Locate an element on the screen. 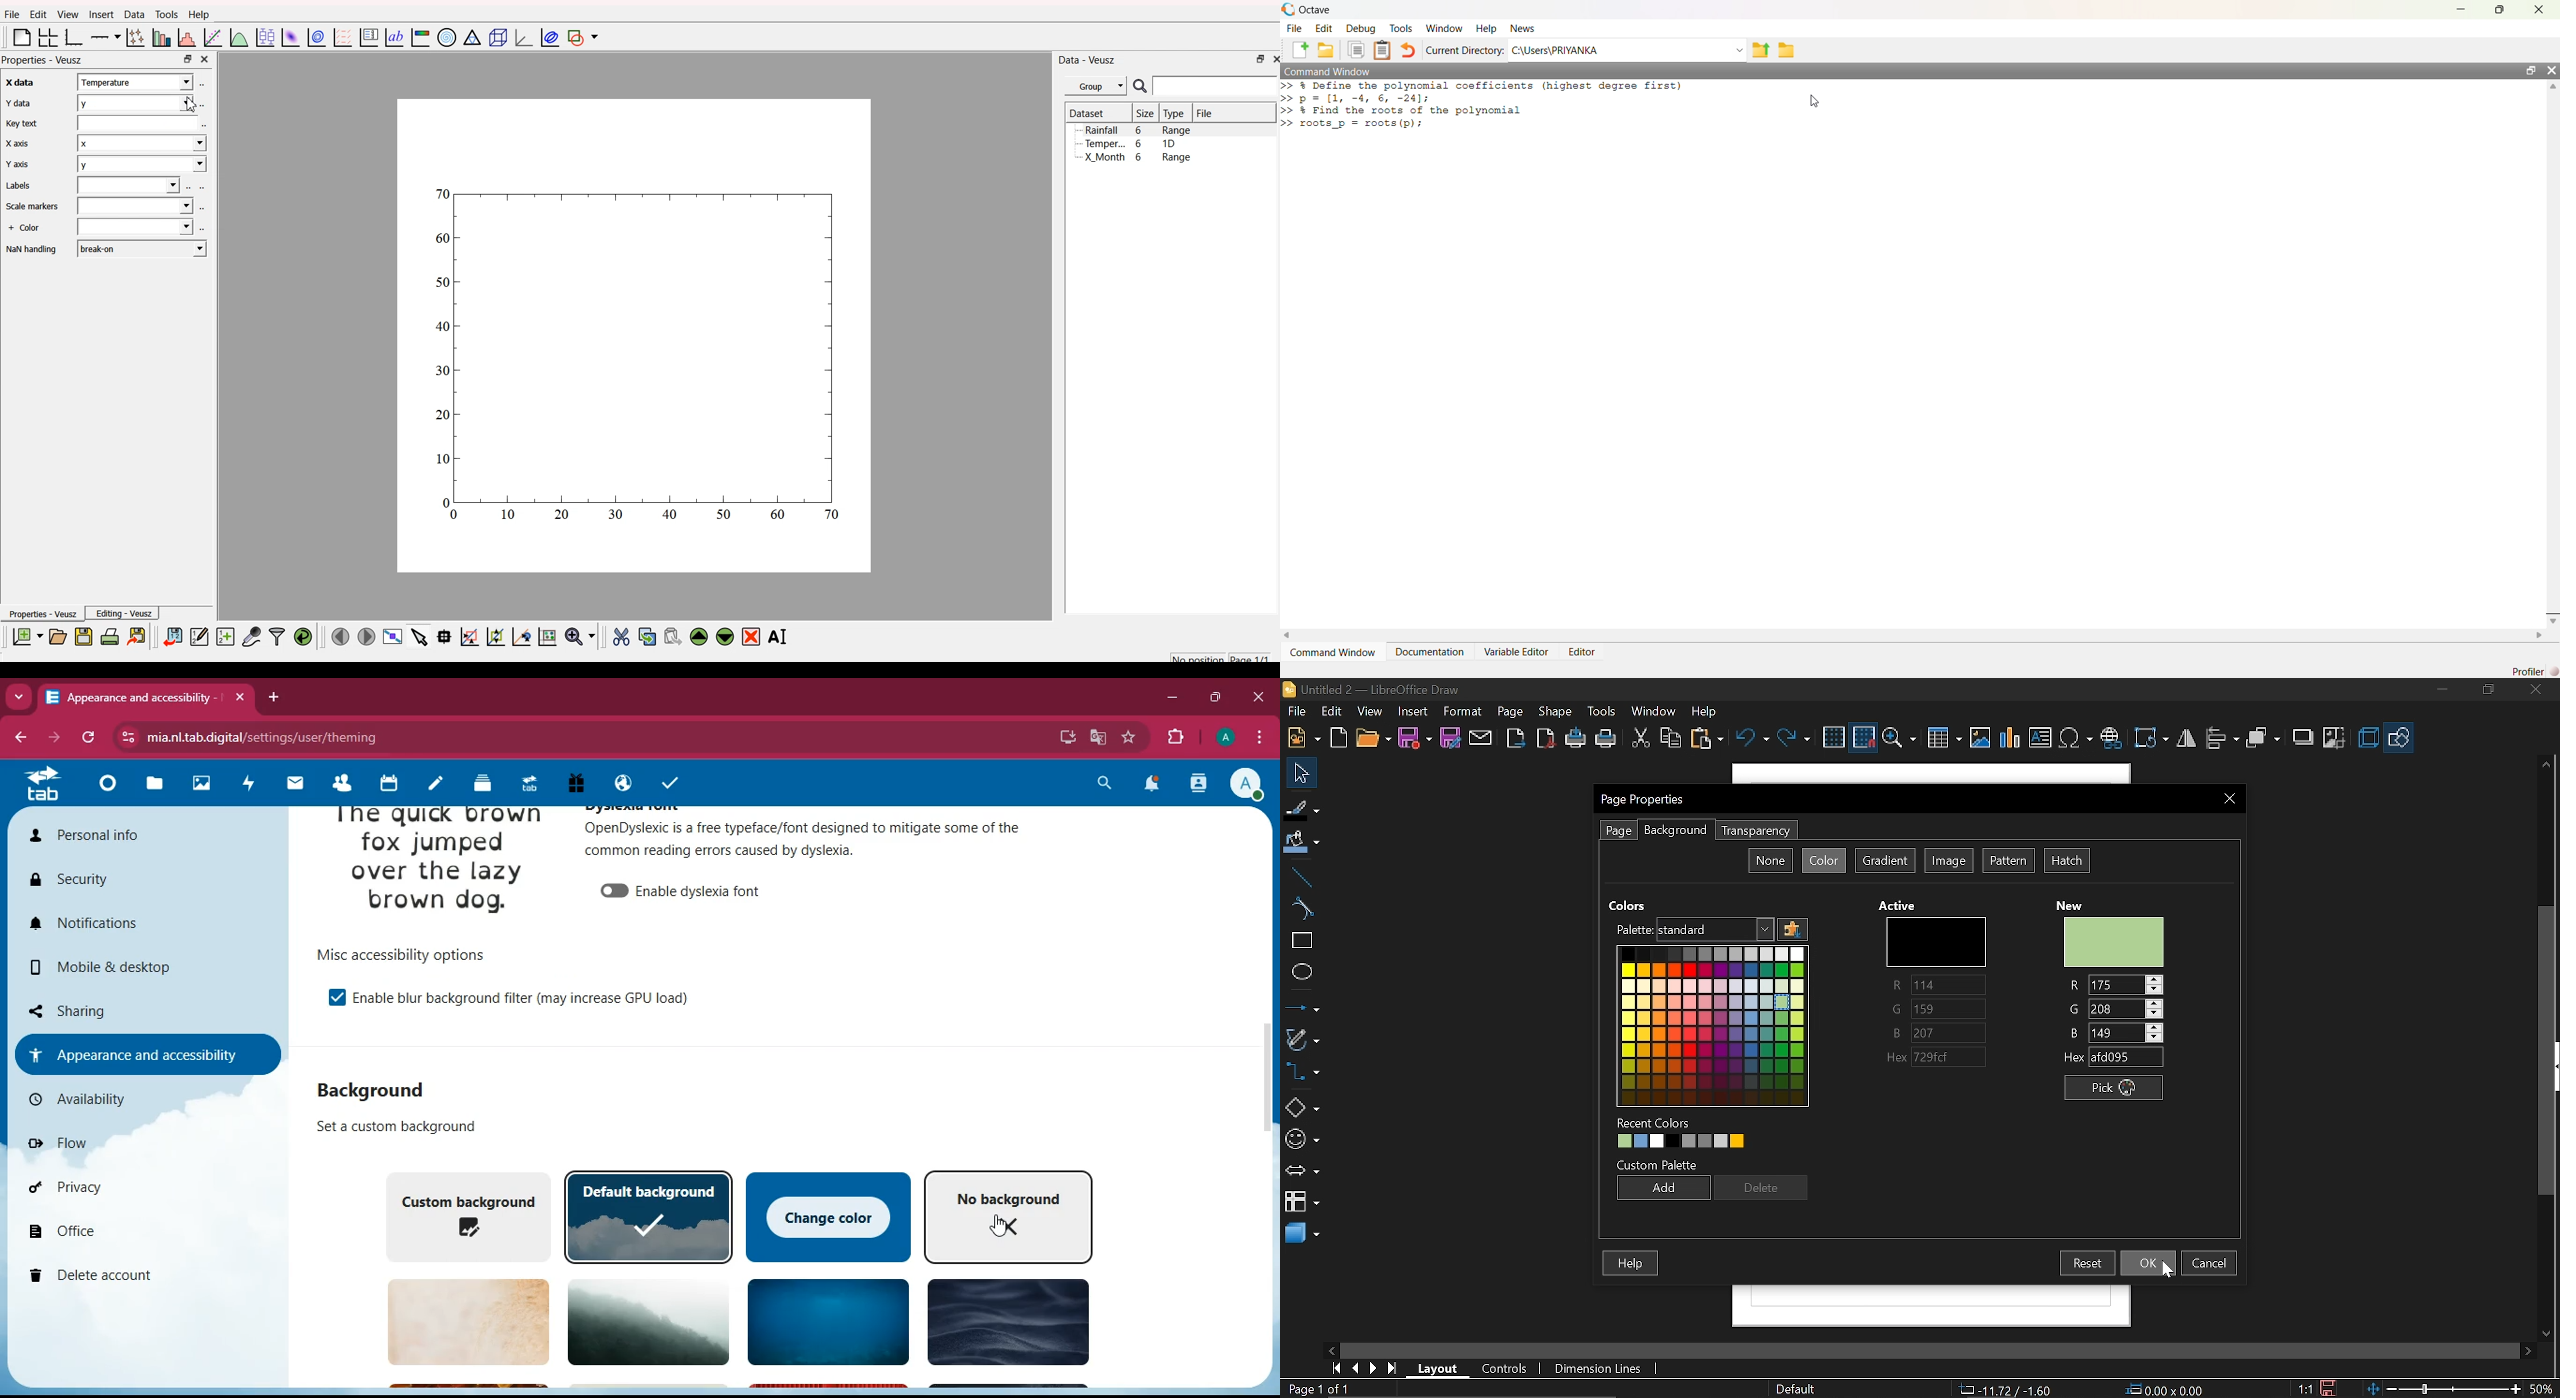 The image size is (2576, 1400). Data is located at coordinates (132, 15).